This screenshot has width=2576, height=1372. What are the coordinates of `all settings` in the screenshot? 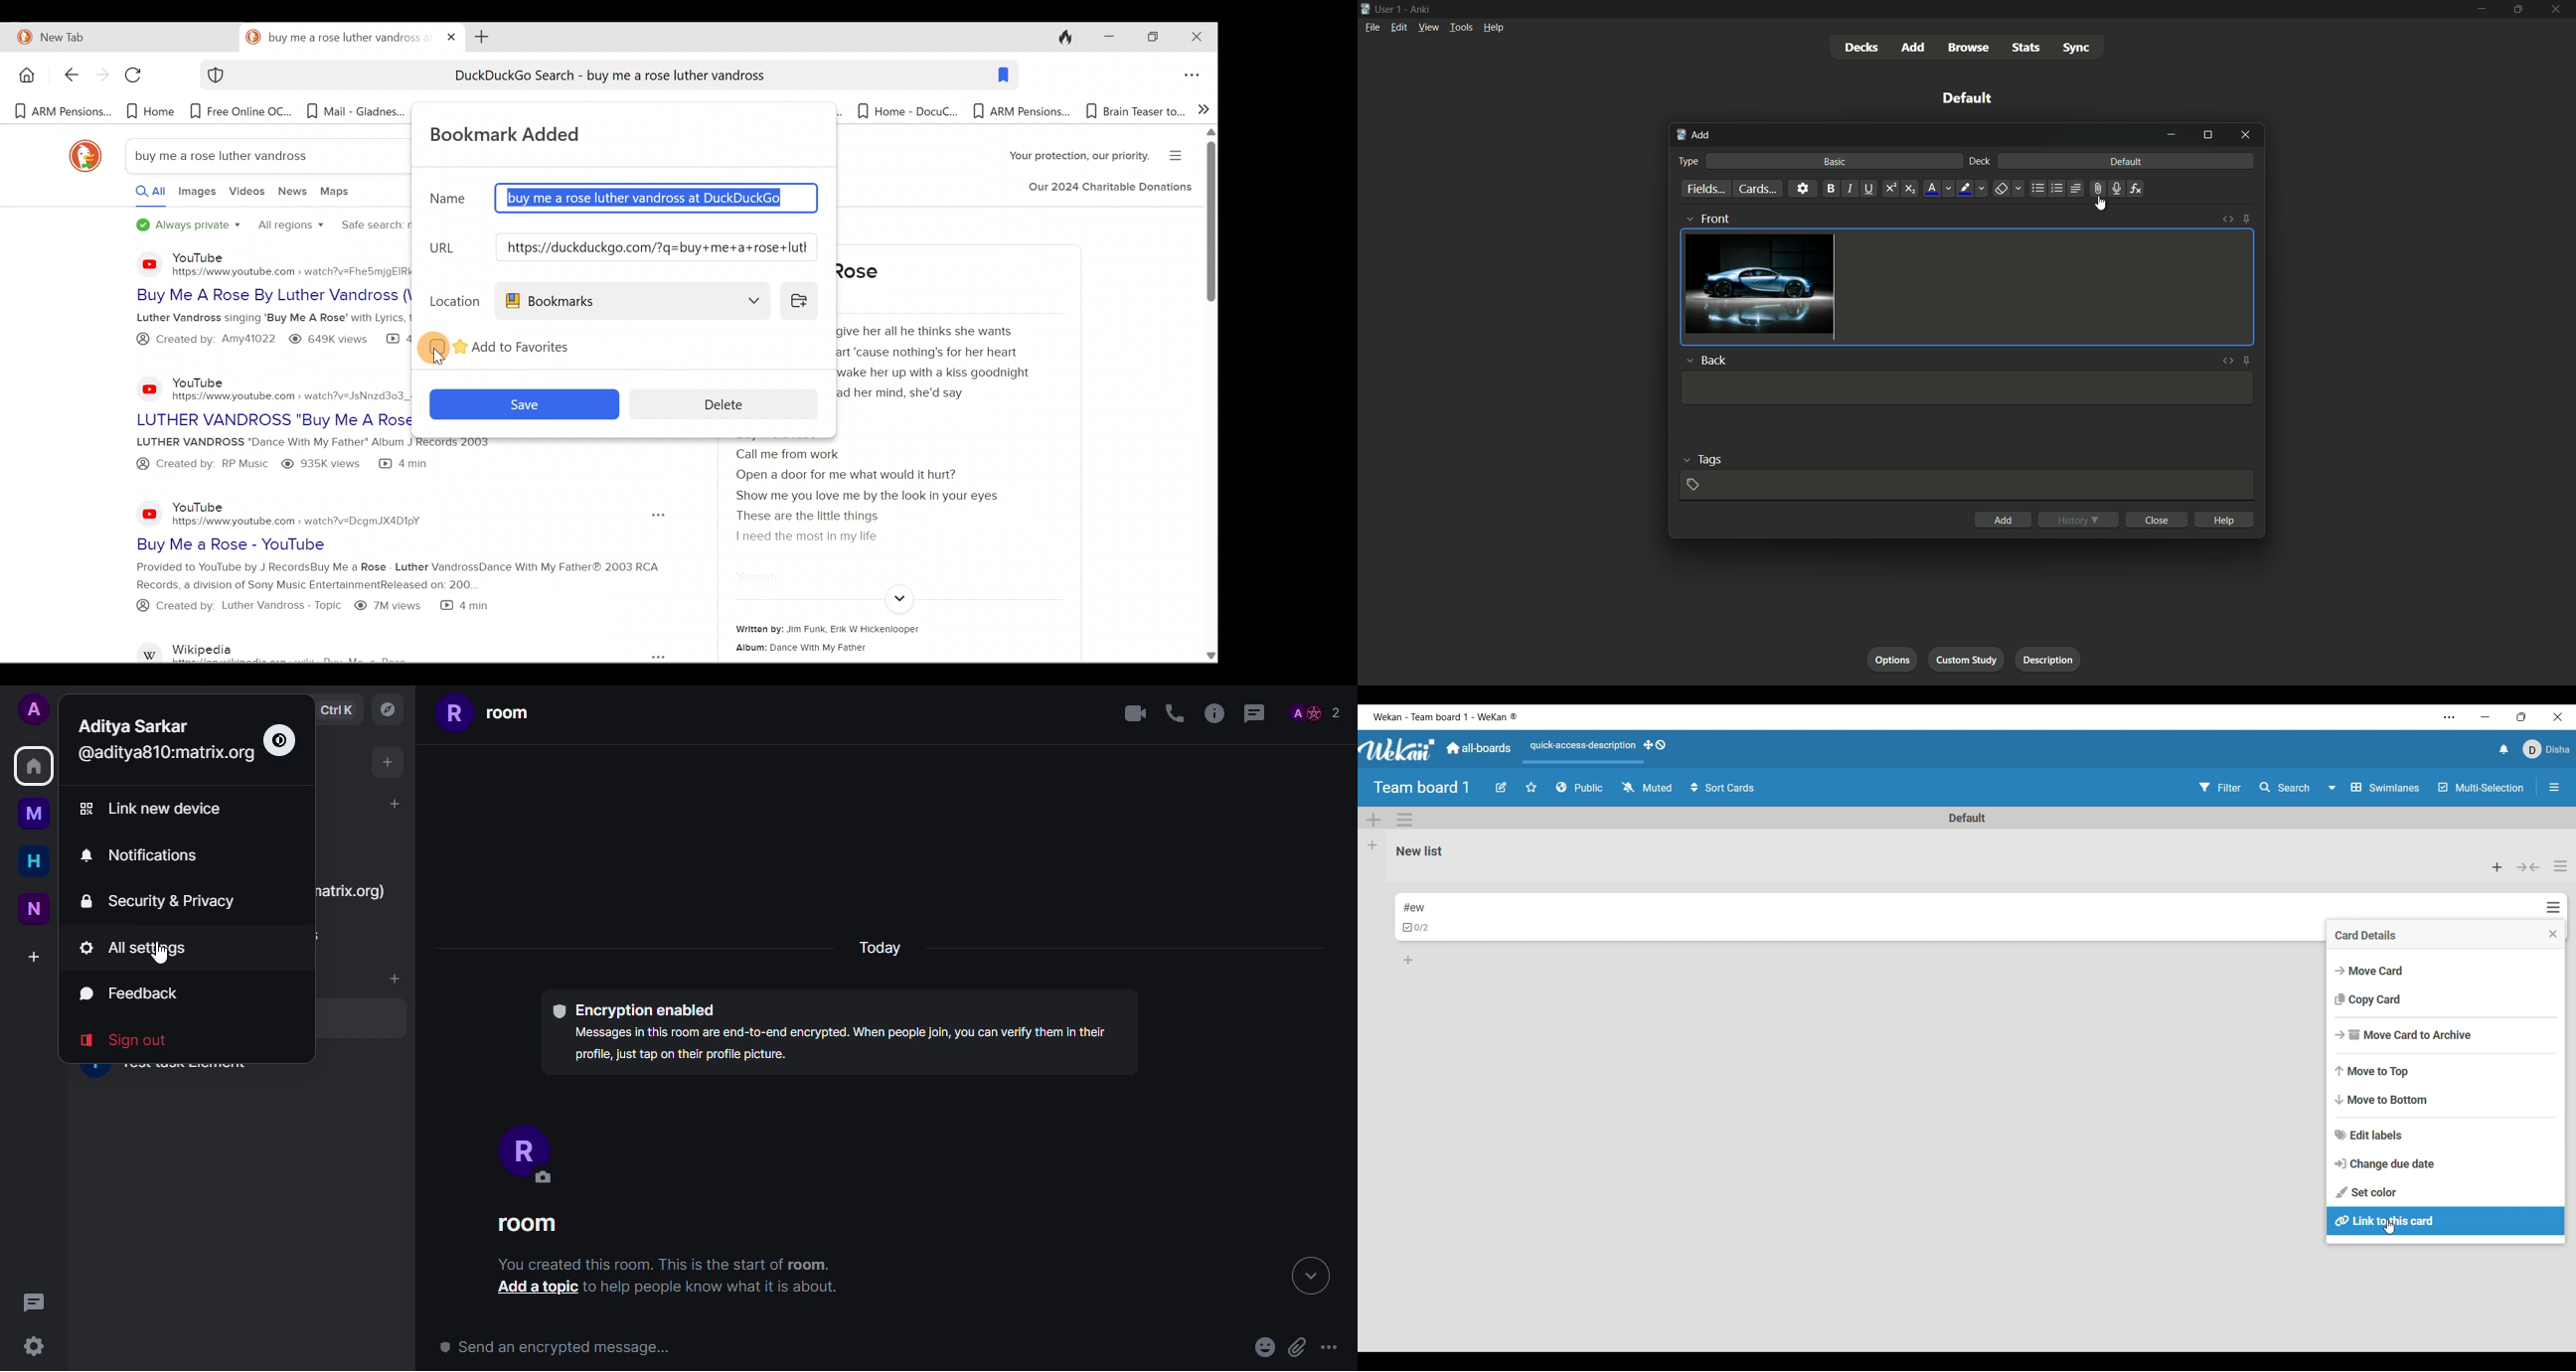 It's located at (147, 948).